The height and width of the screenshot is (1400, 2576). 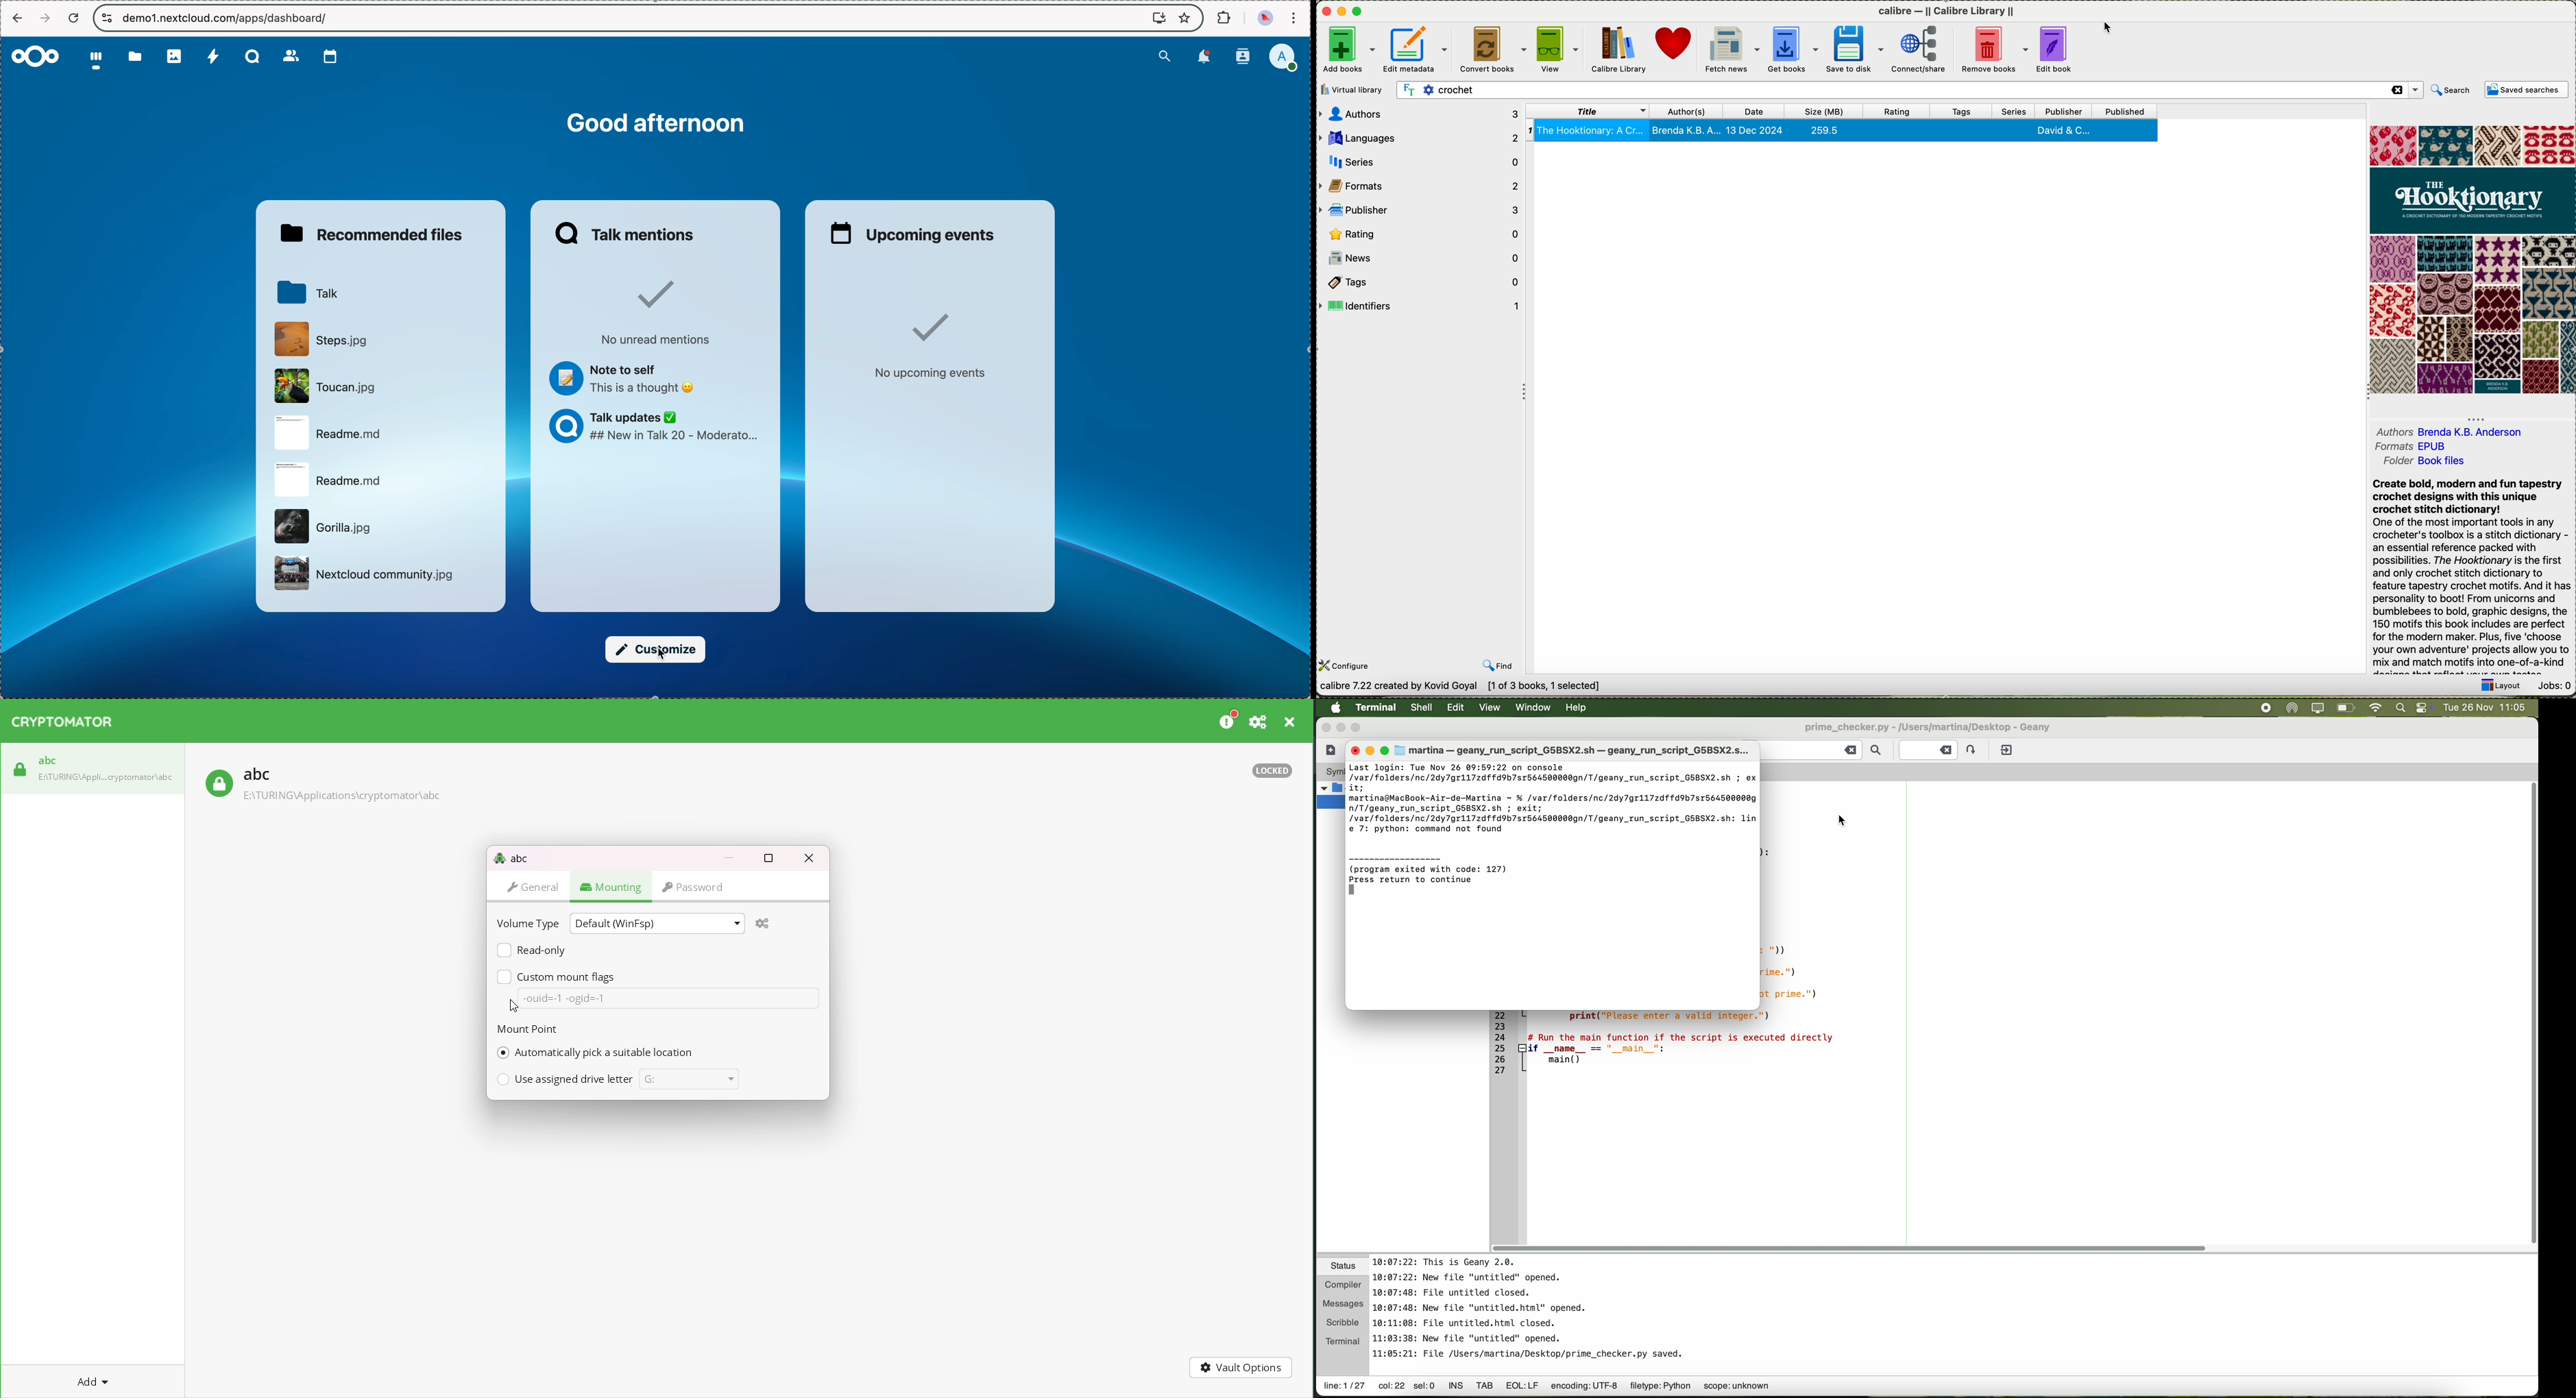 I want to click on navigate back, so click(x=16, y=20).